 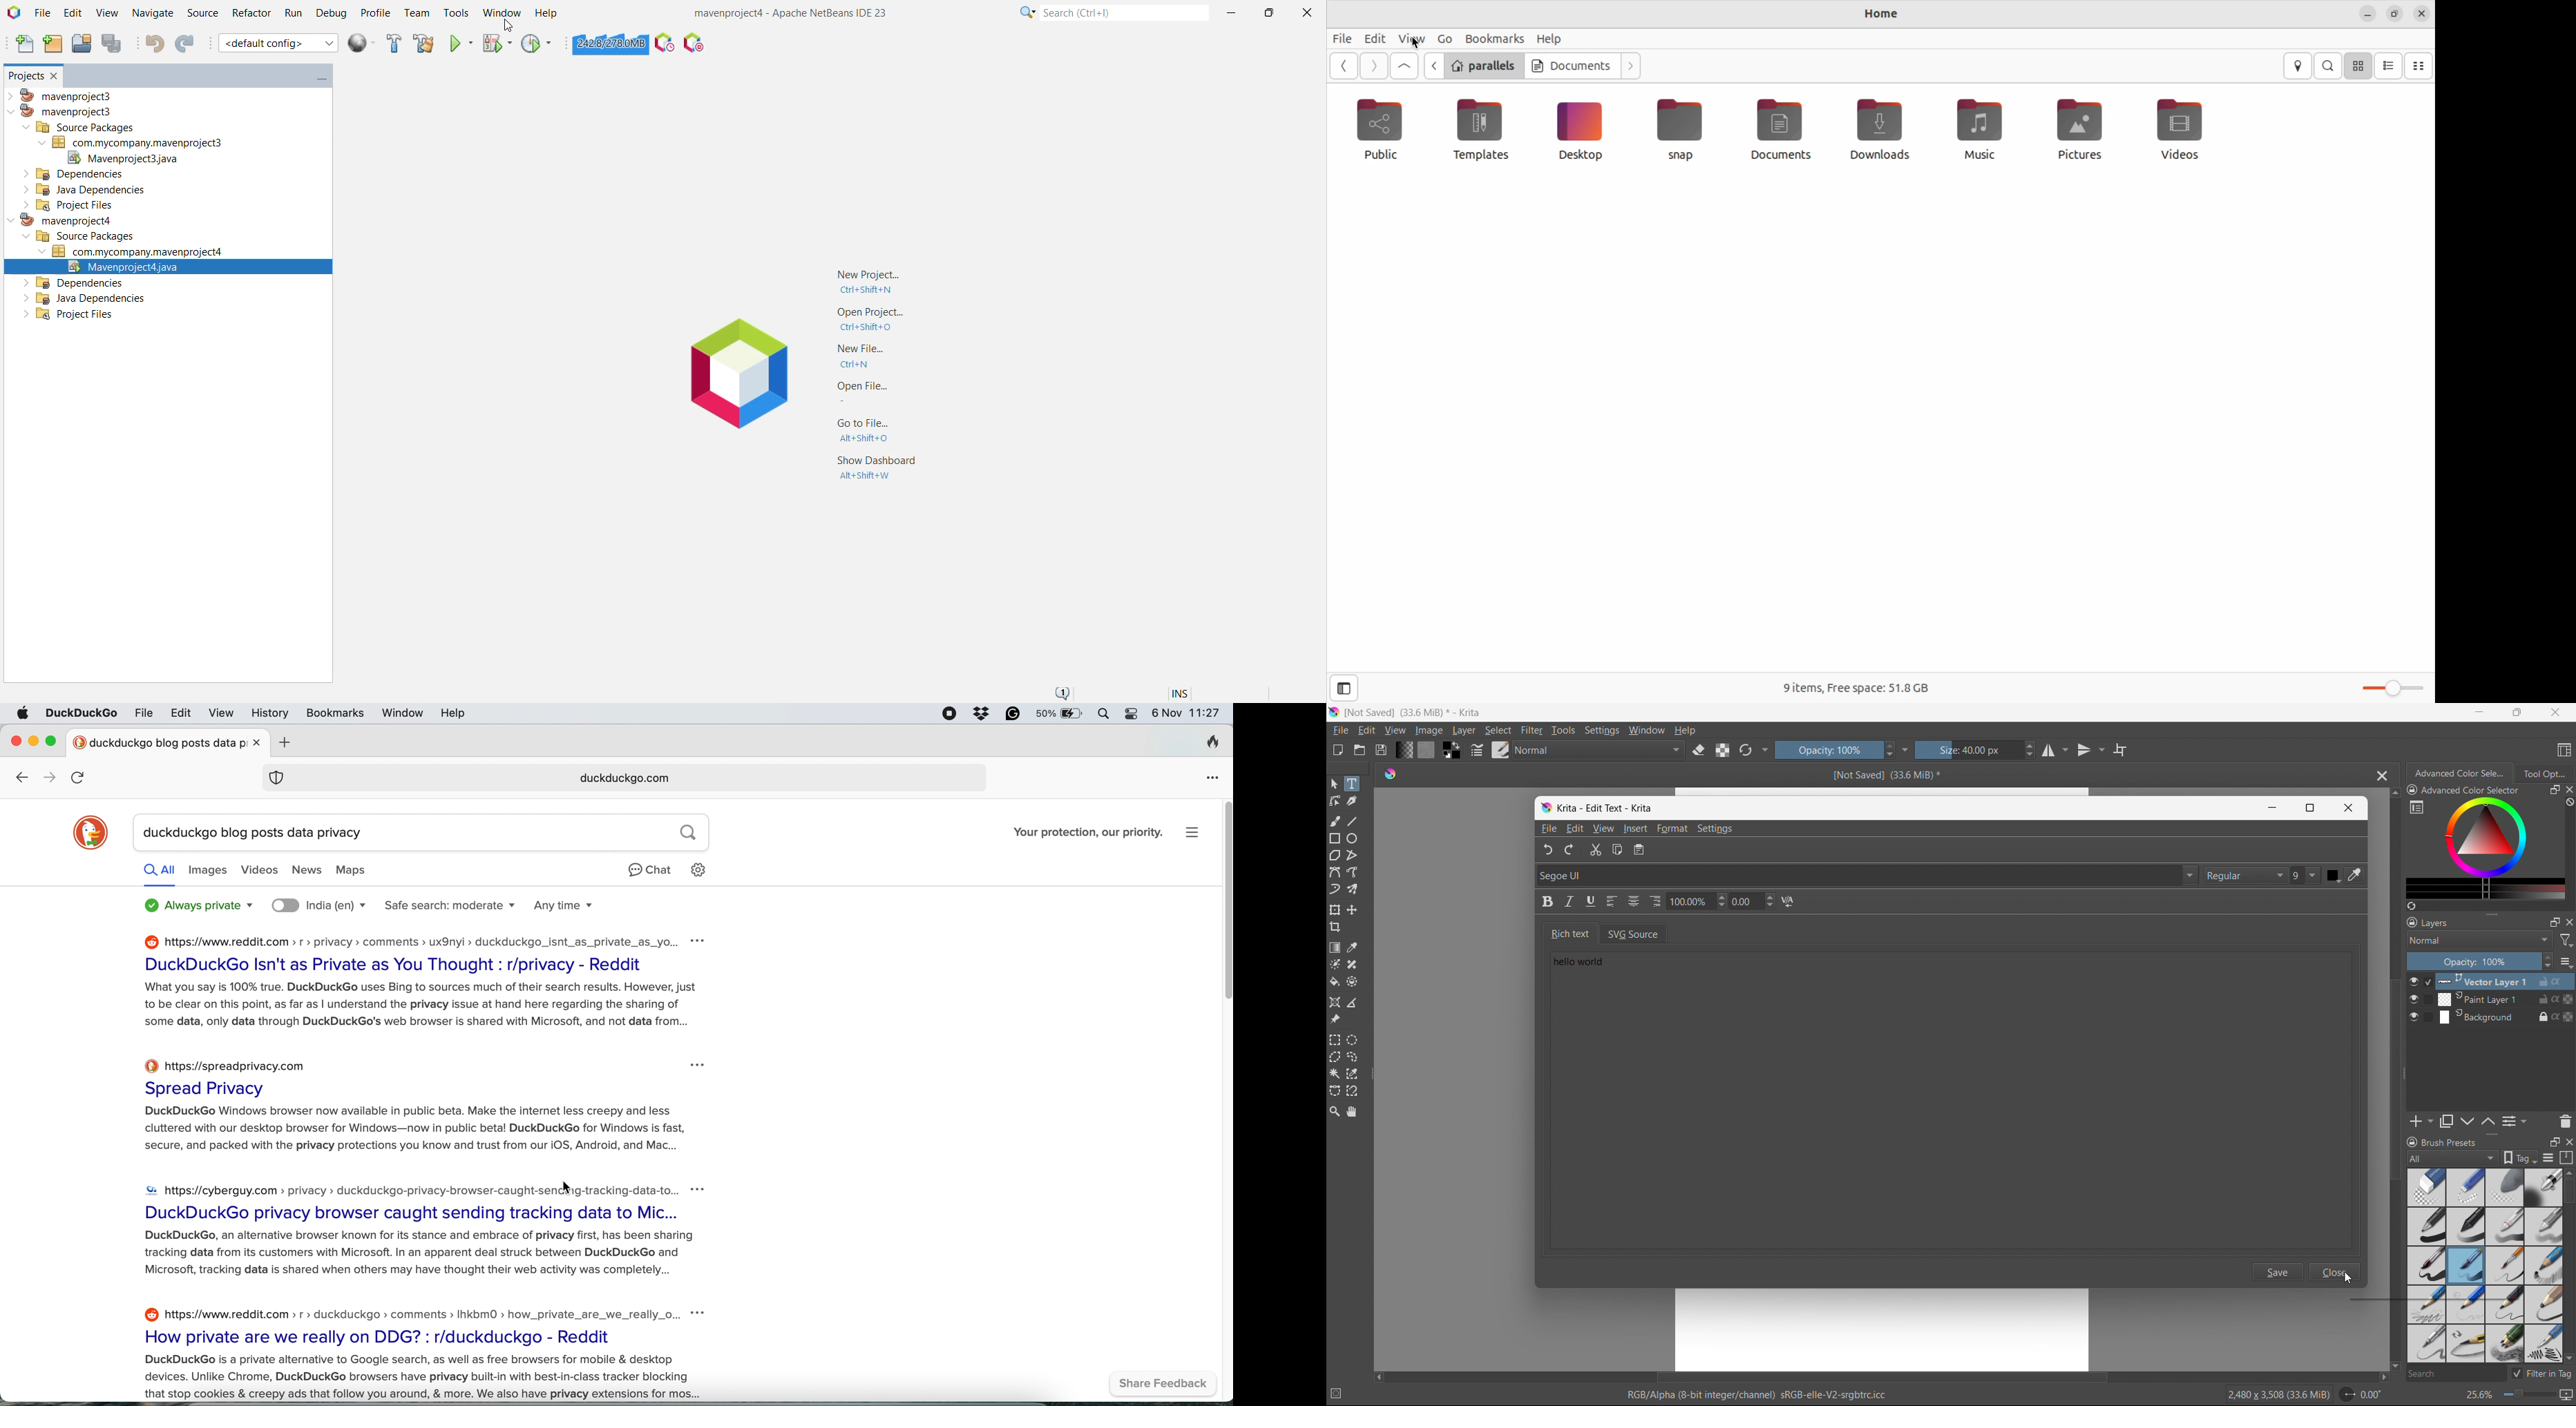 I want to click on tab name, so click(x=156, y=742).